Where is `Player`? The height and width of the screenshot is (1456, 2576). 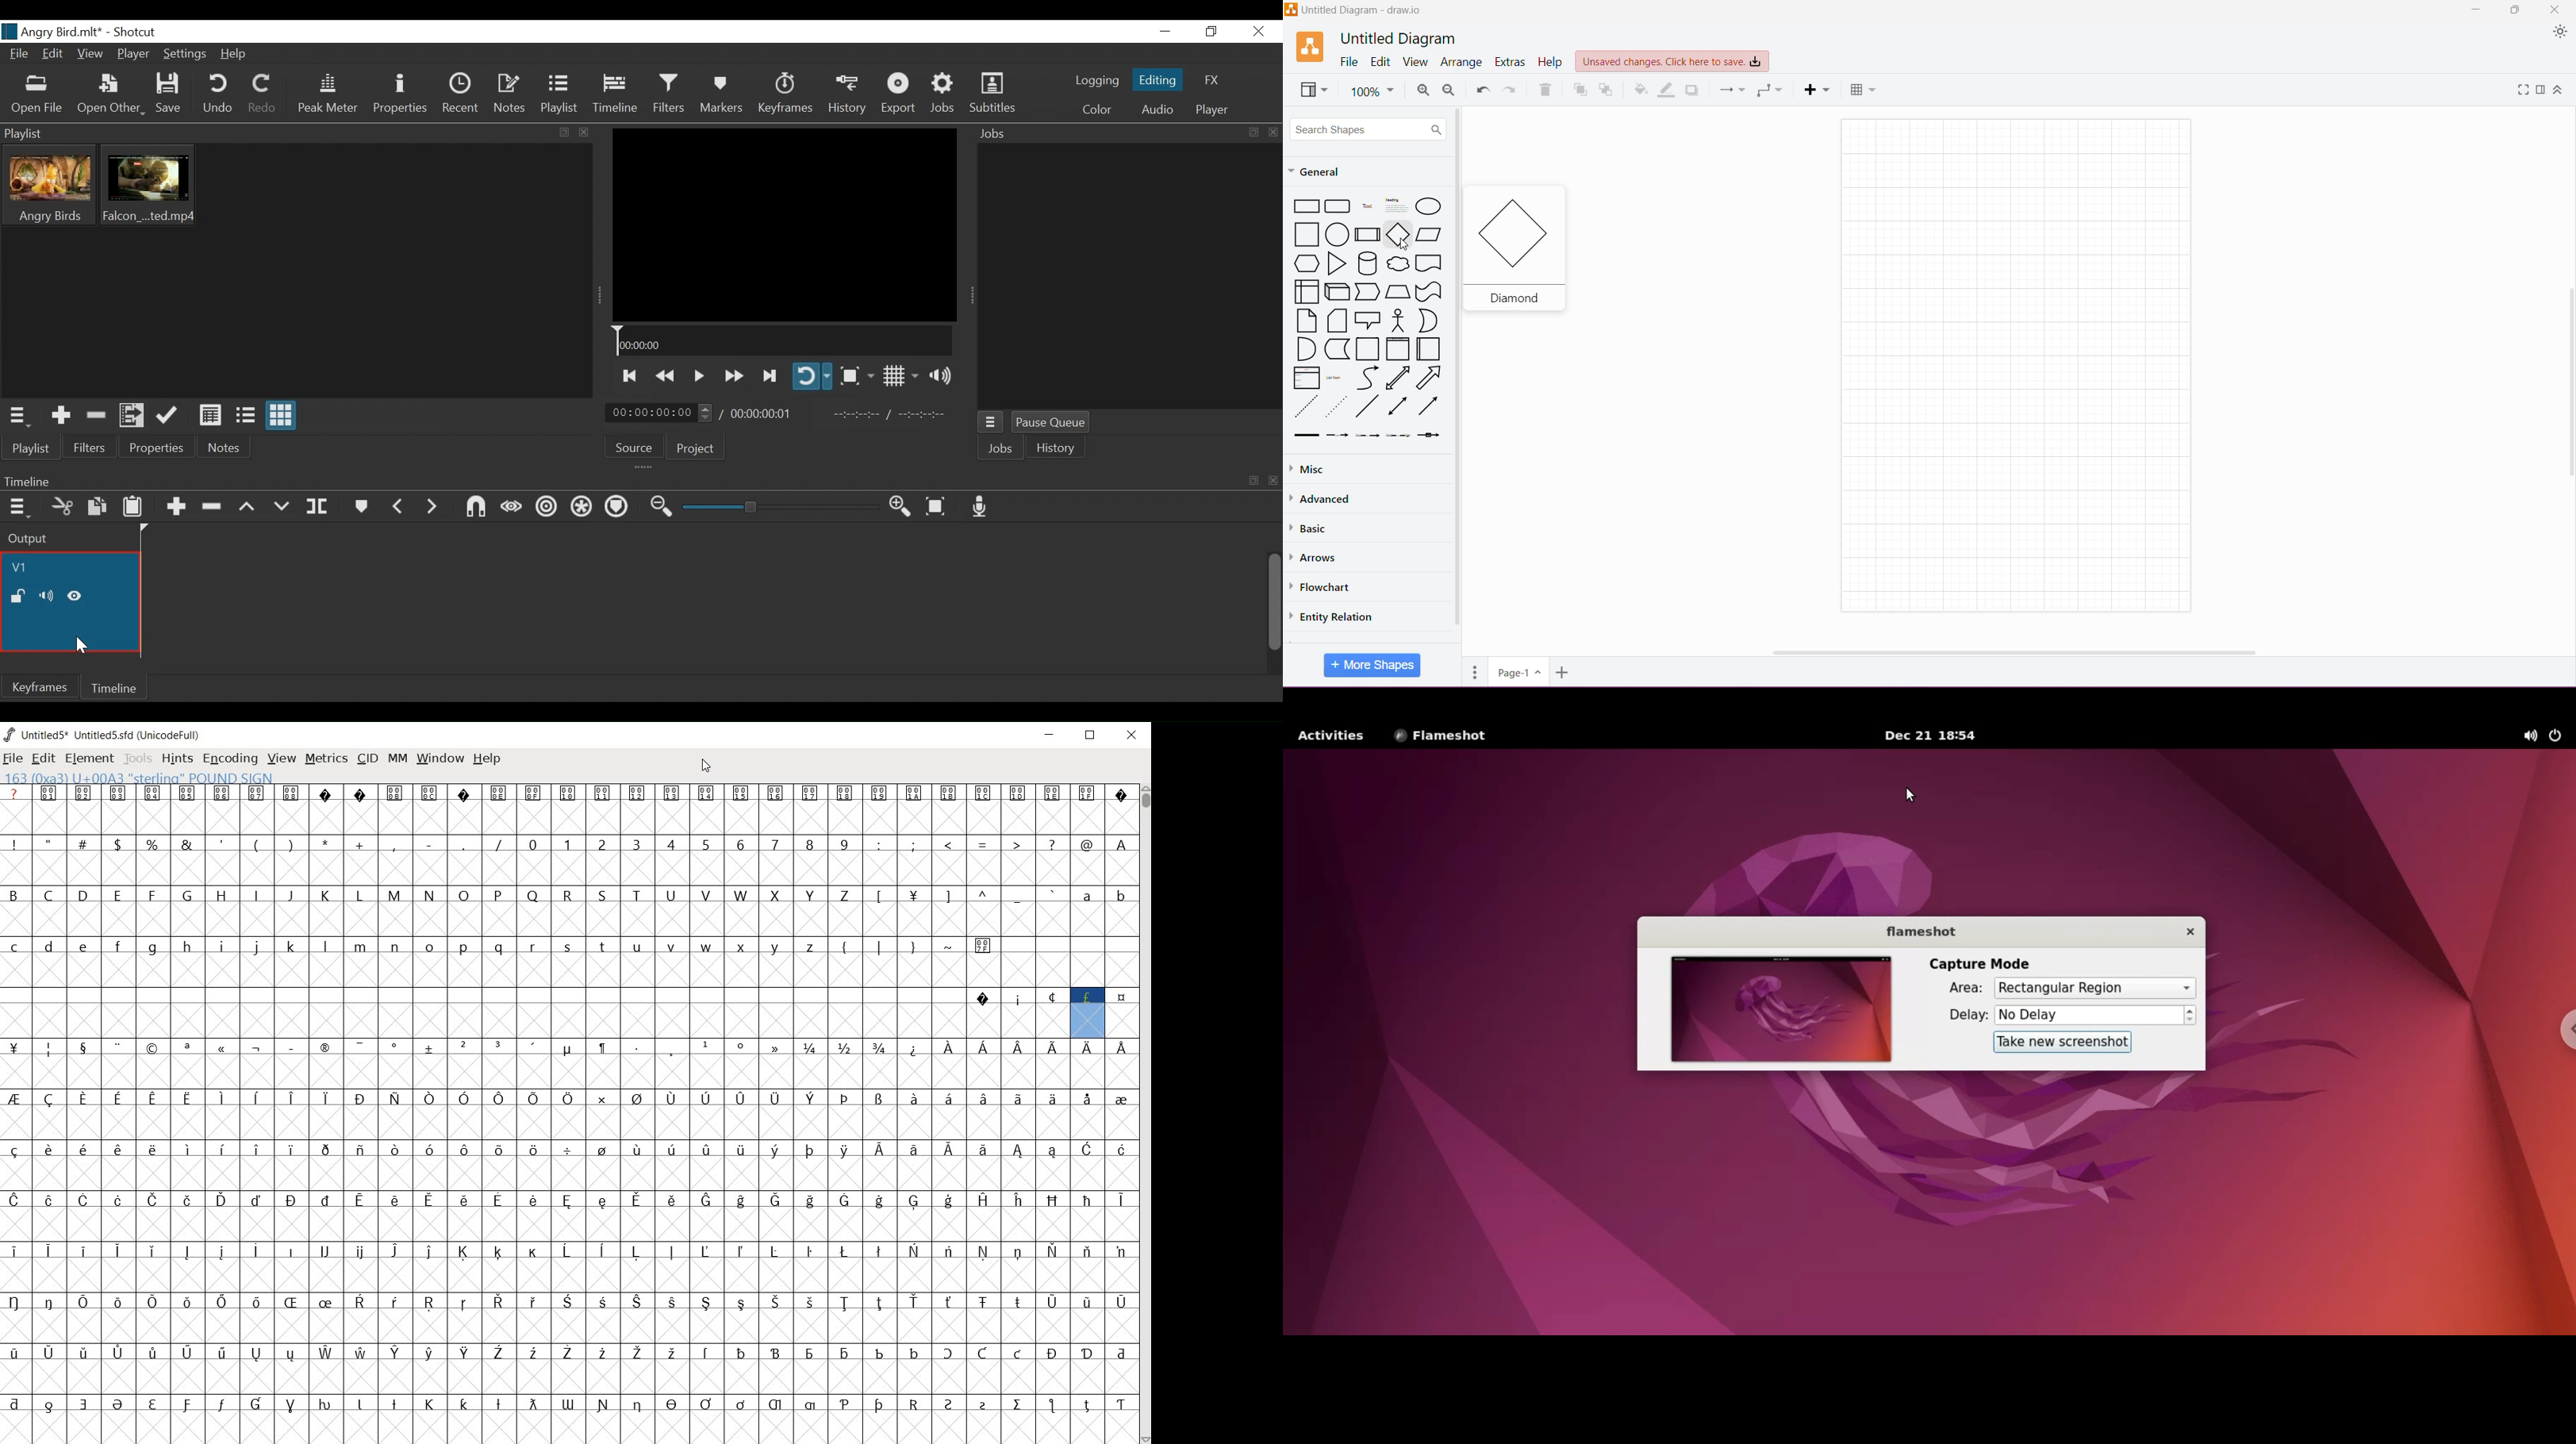
Player is located at coordinates (133, 54).